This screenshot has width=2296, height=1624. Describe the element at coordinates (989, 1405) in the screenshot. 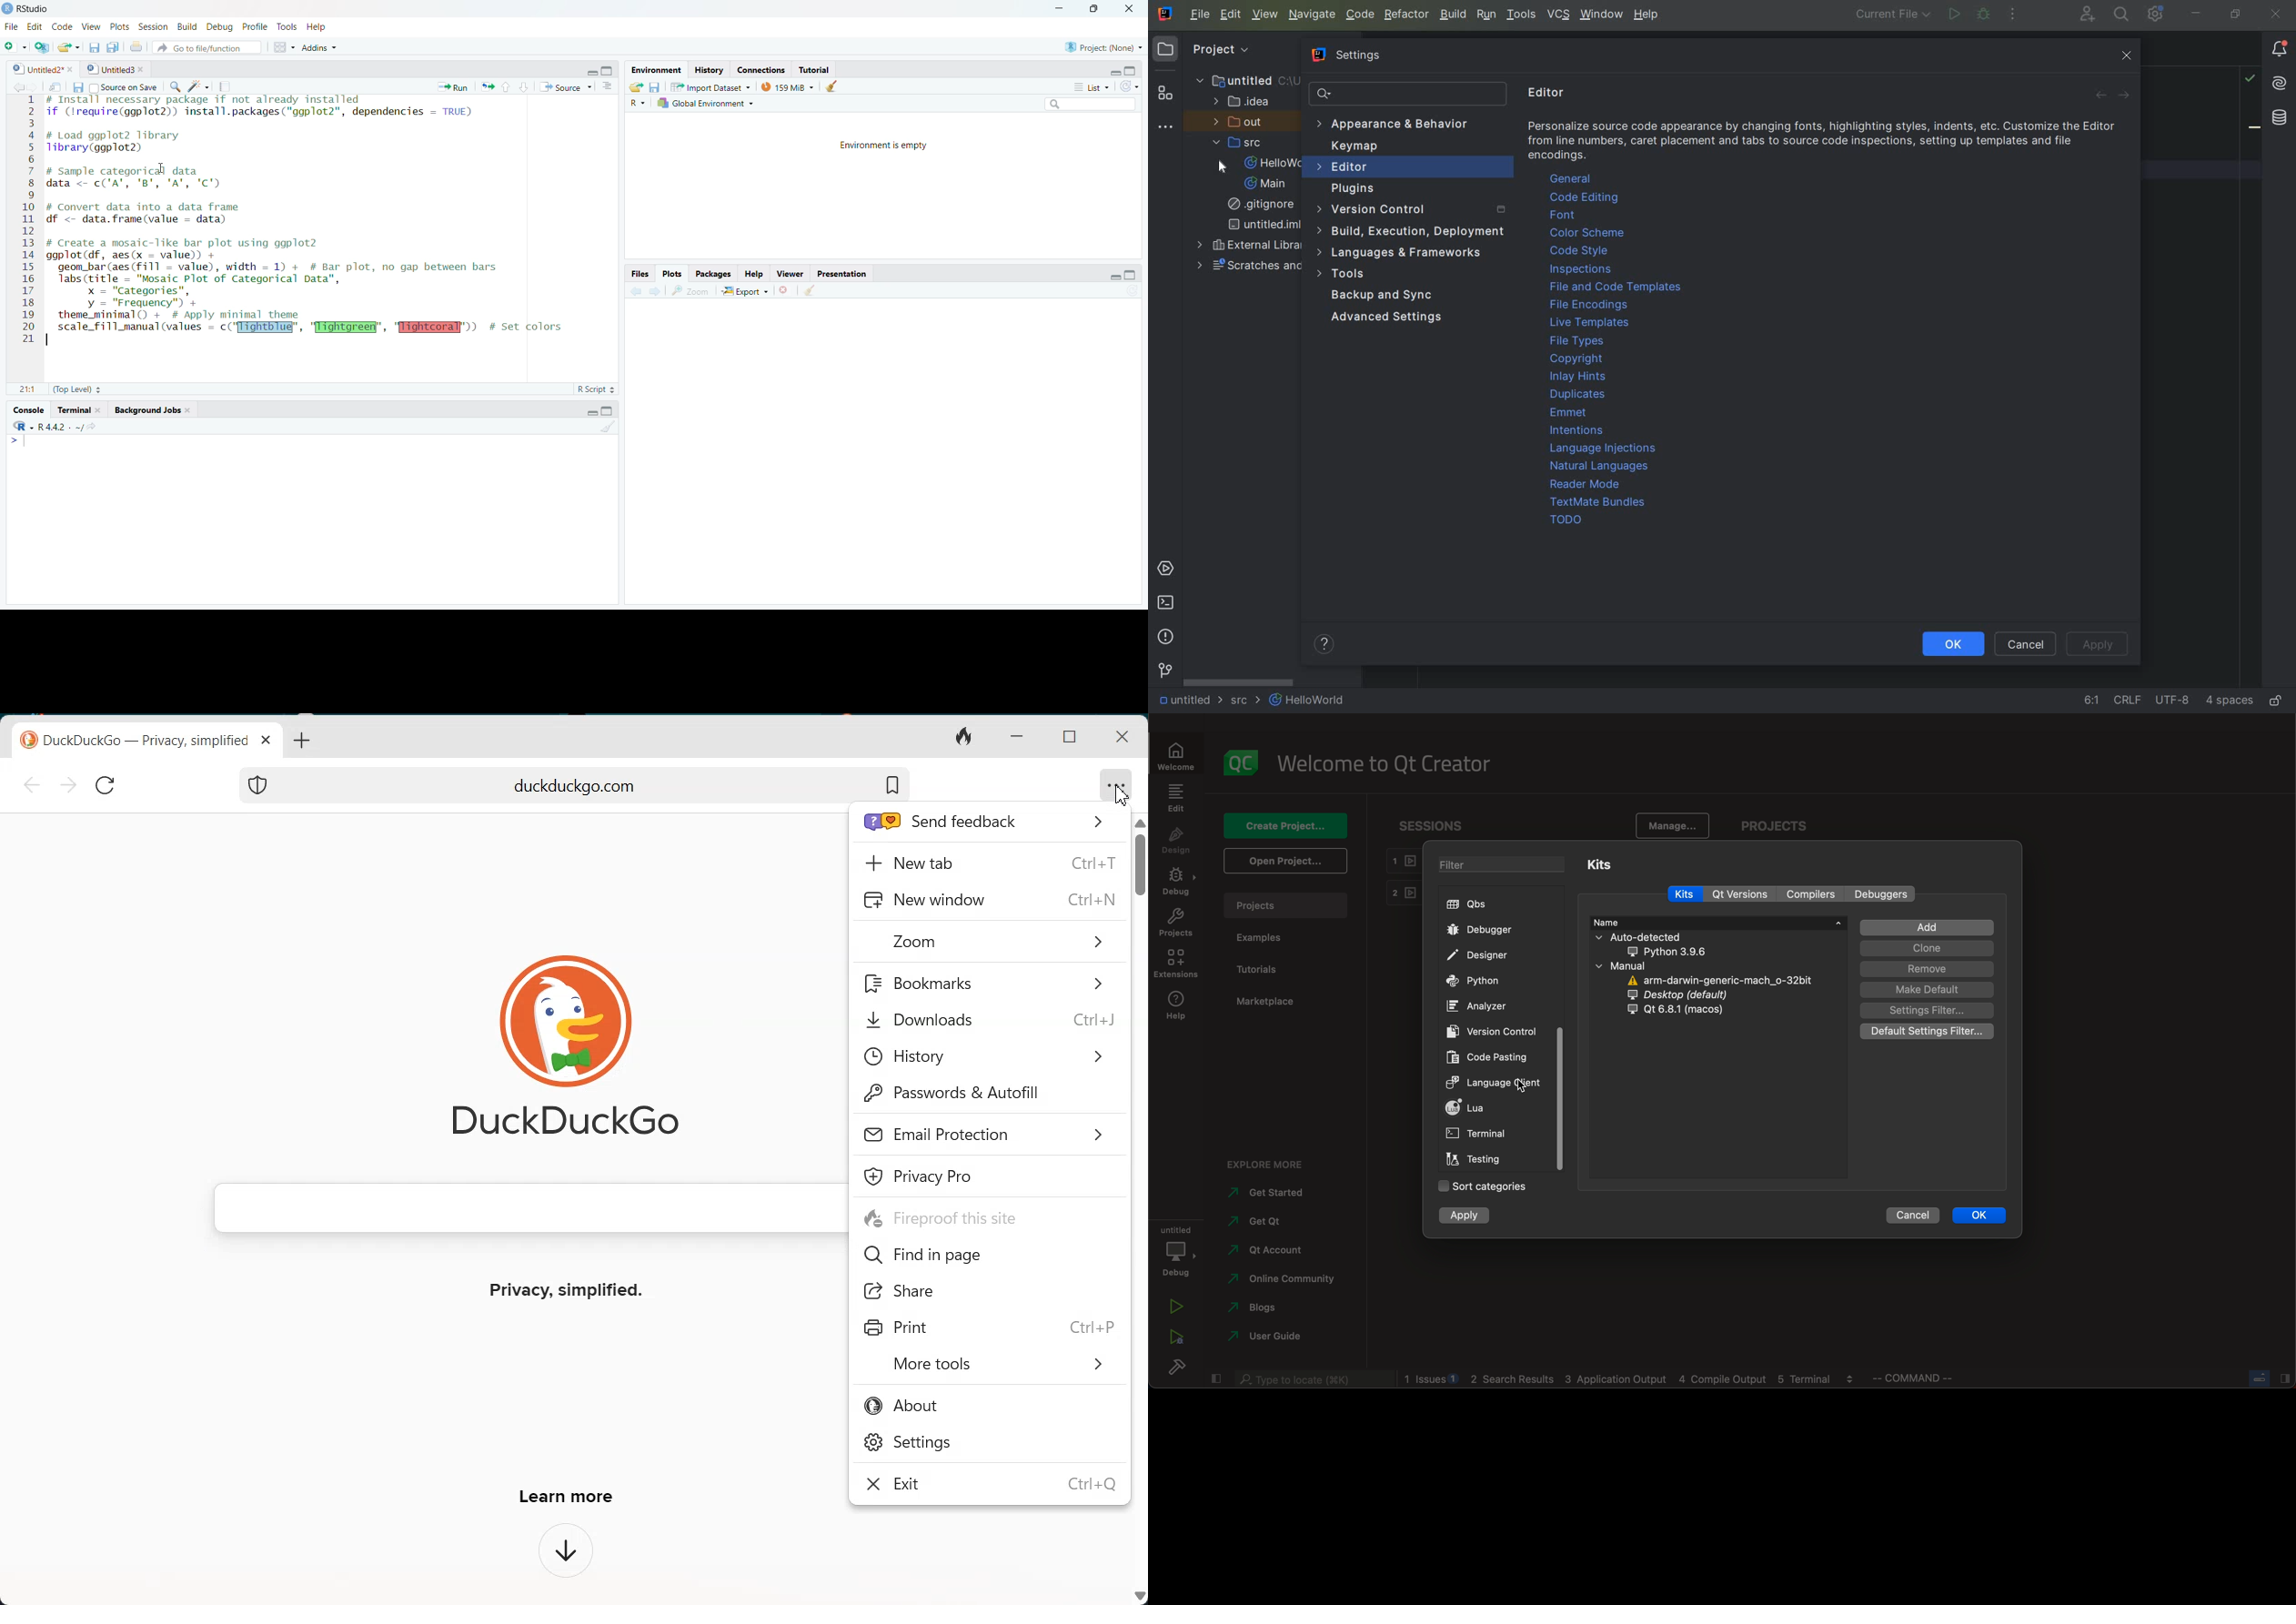

I see `About` at that location.